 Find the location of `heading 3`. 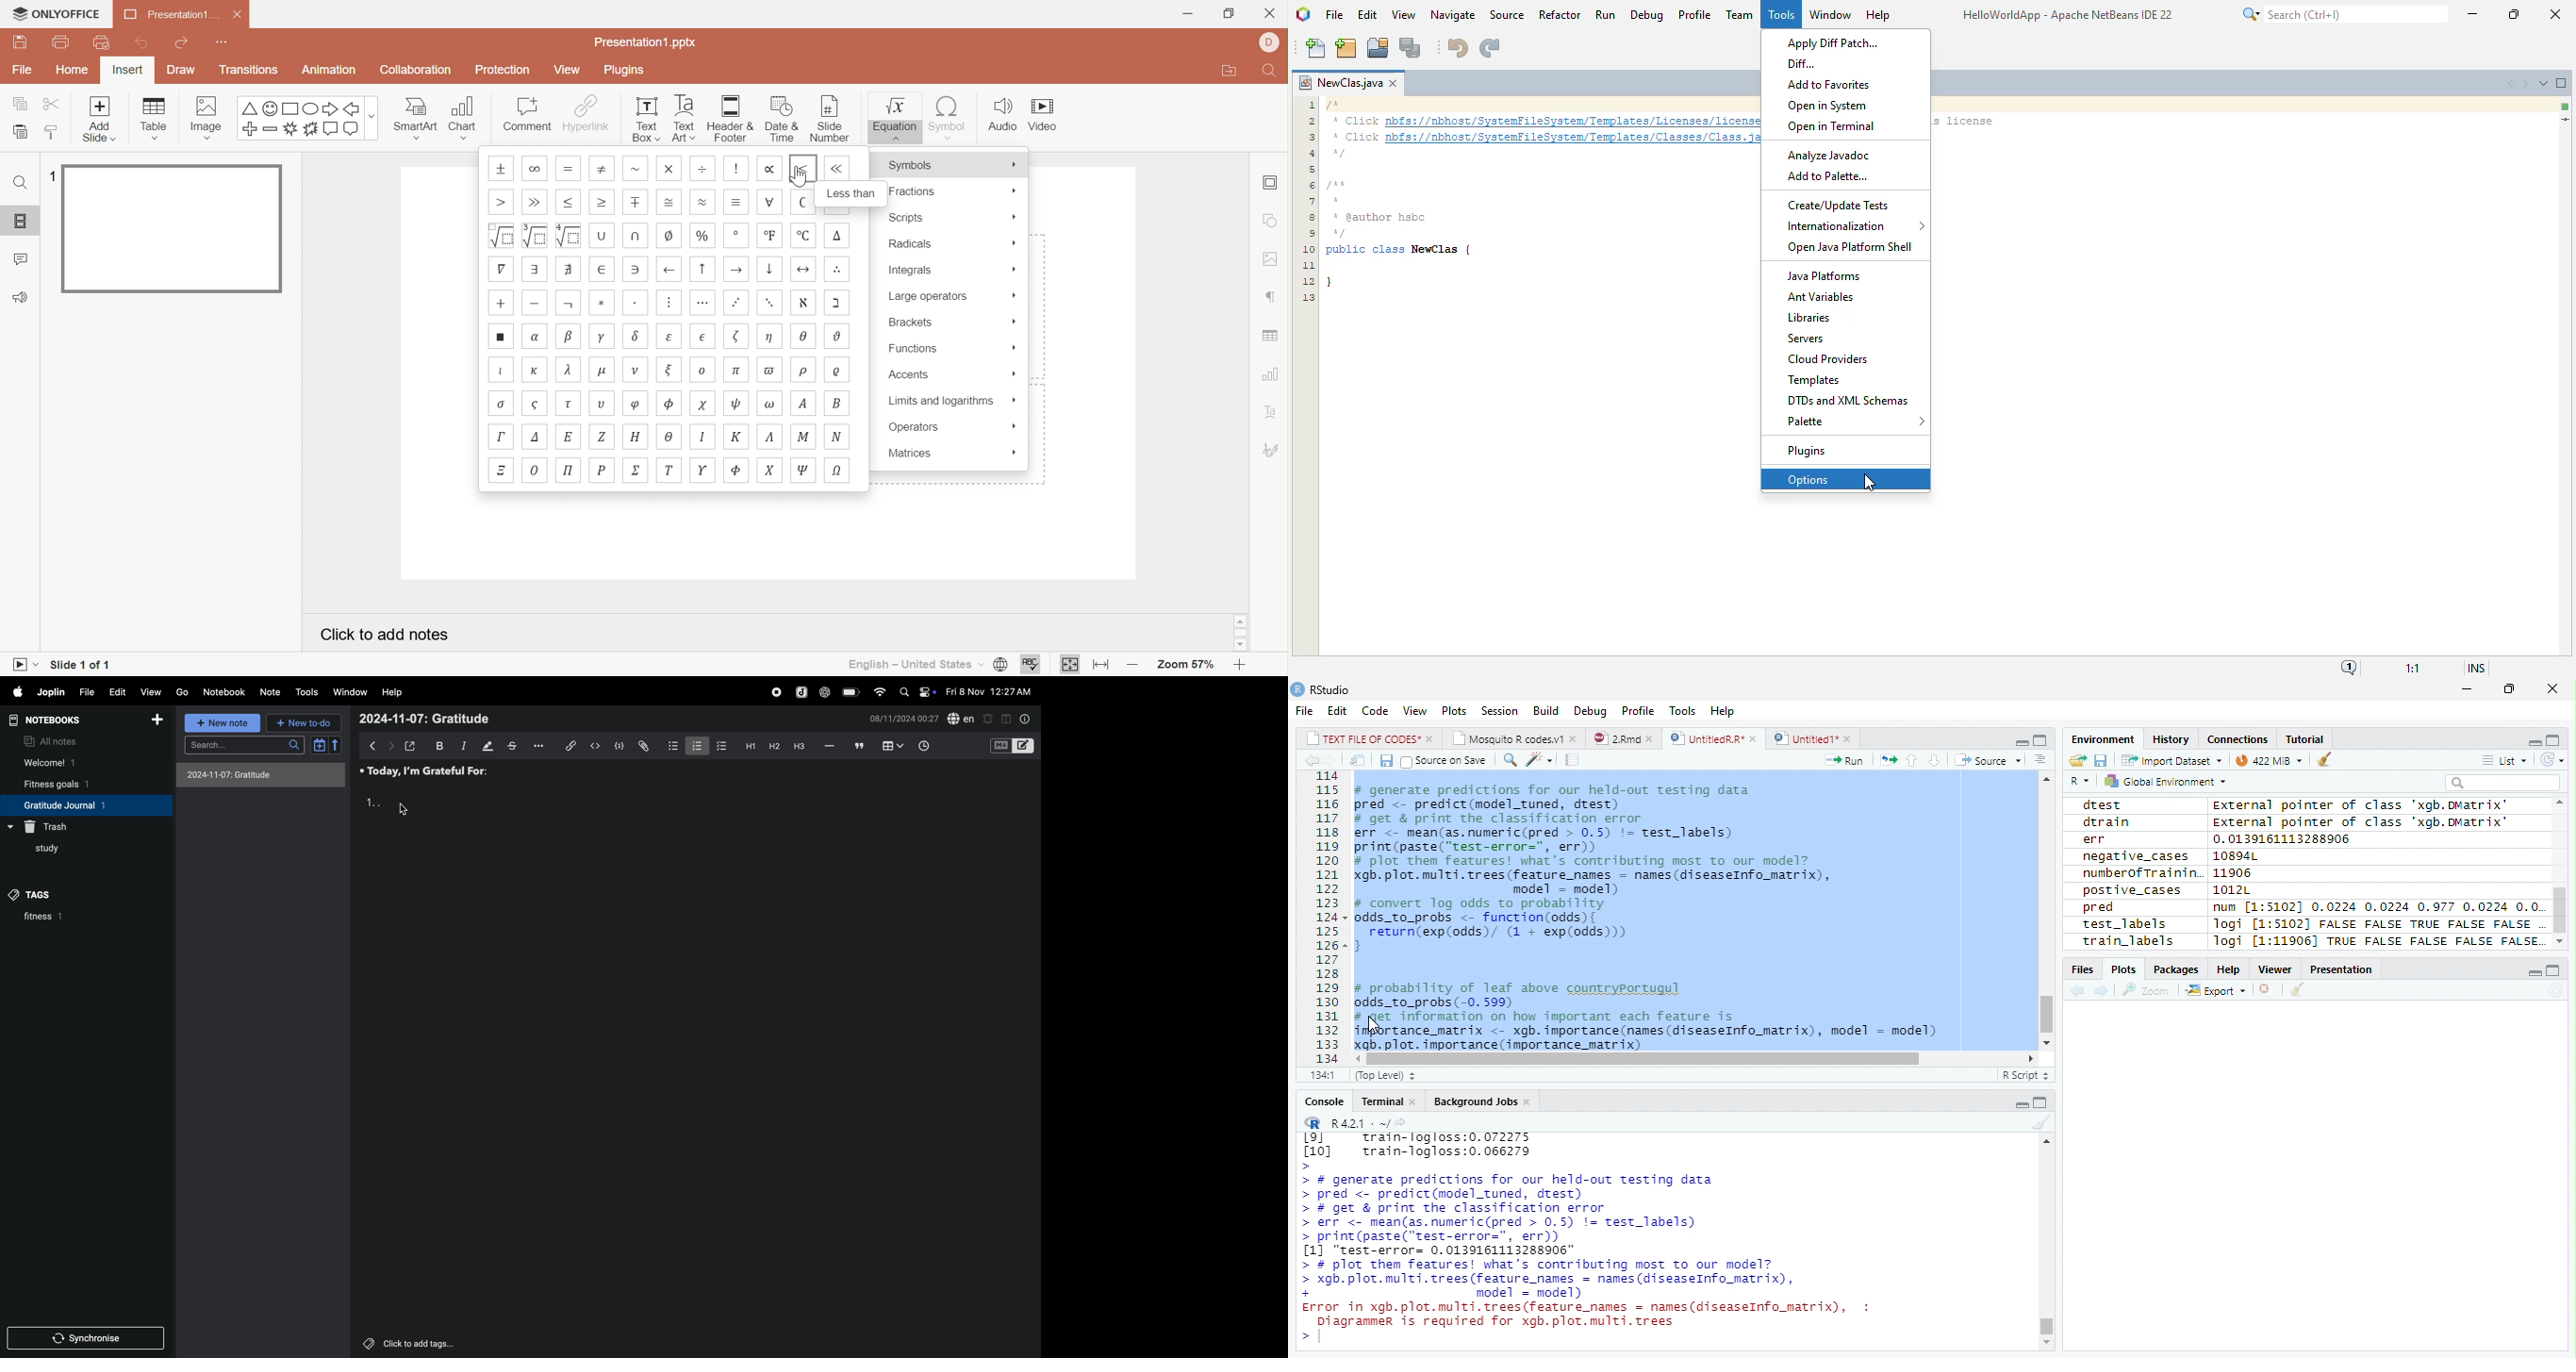

heading 3 is located at coordinates (801, 748).